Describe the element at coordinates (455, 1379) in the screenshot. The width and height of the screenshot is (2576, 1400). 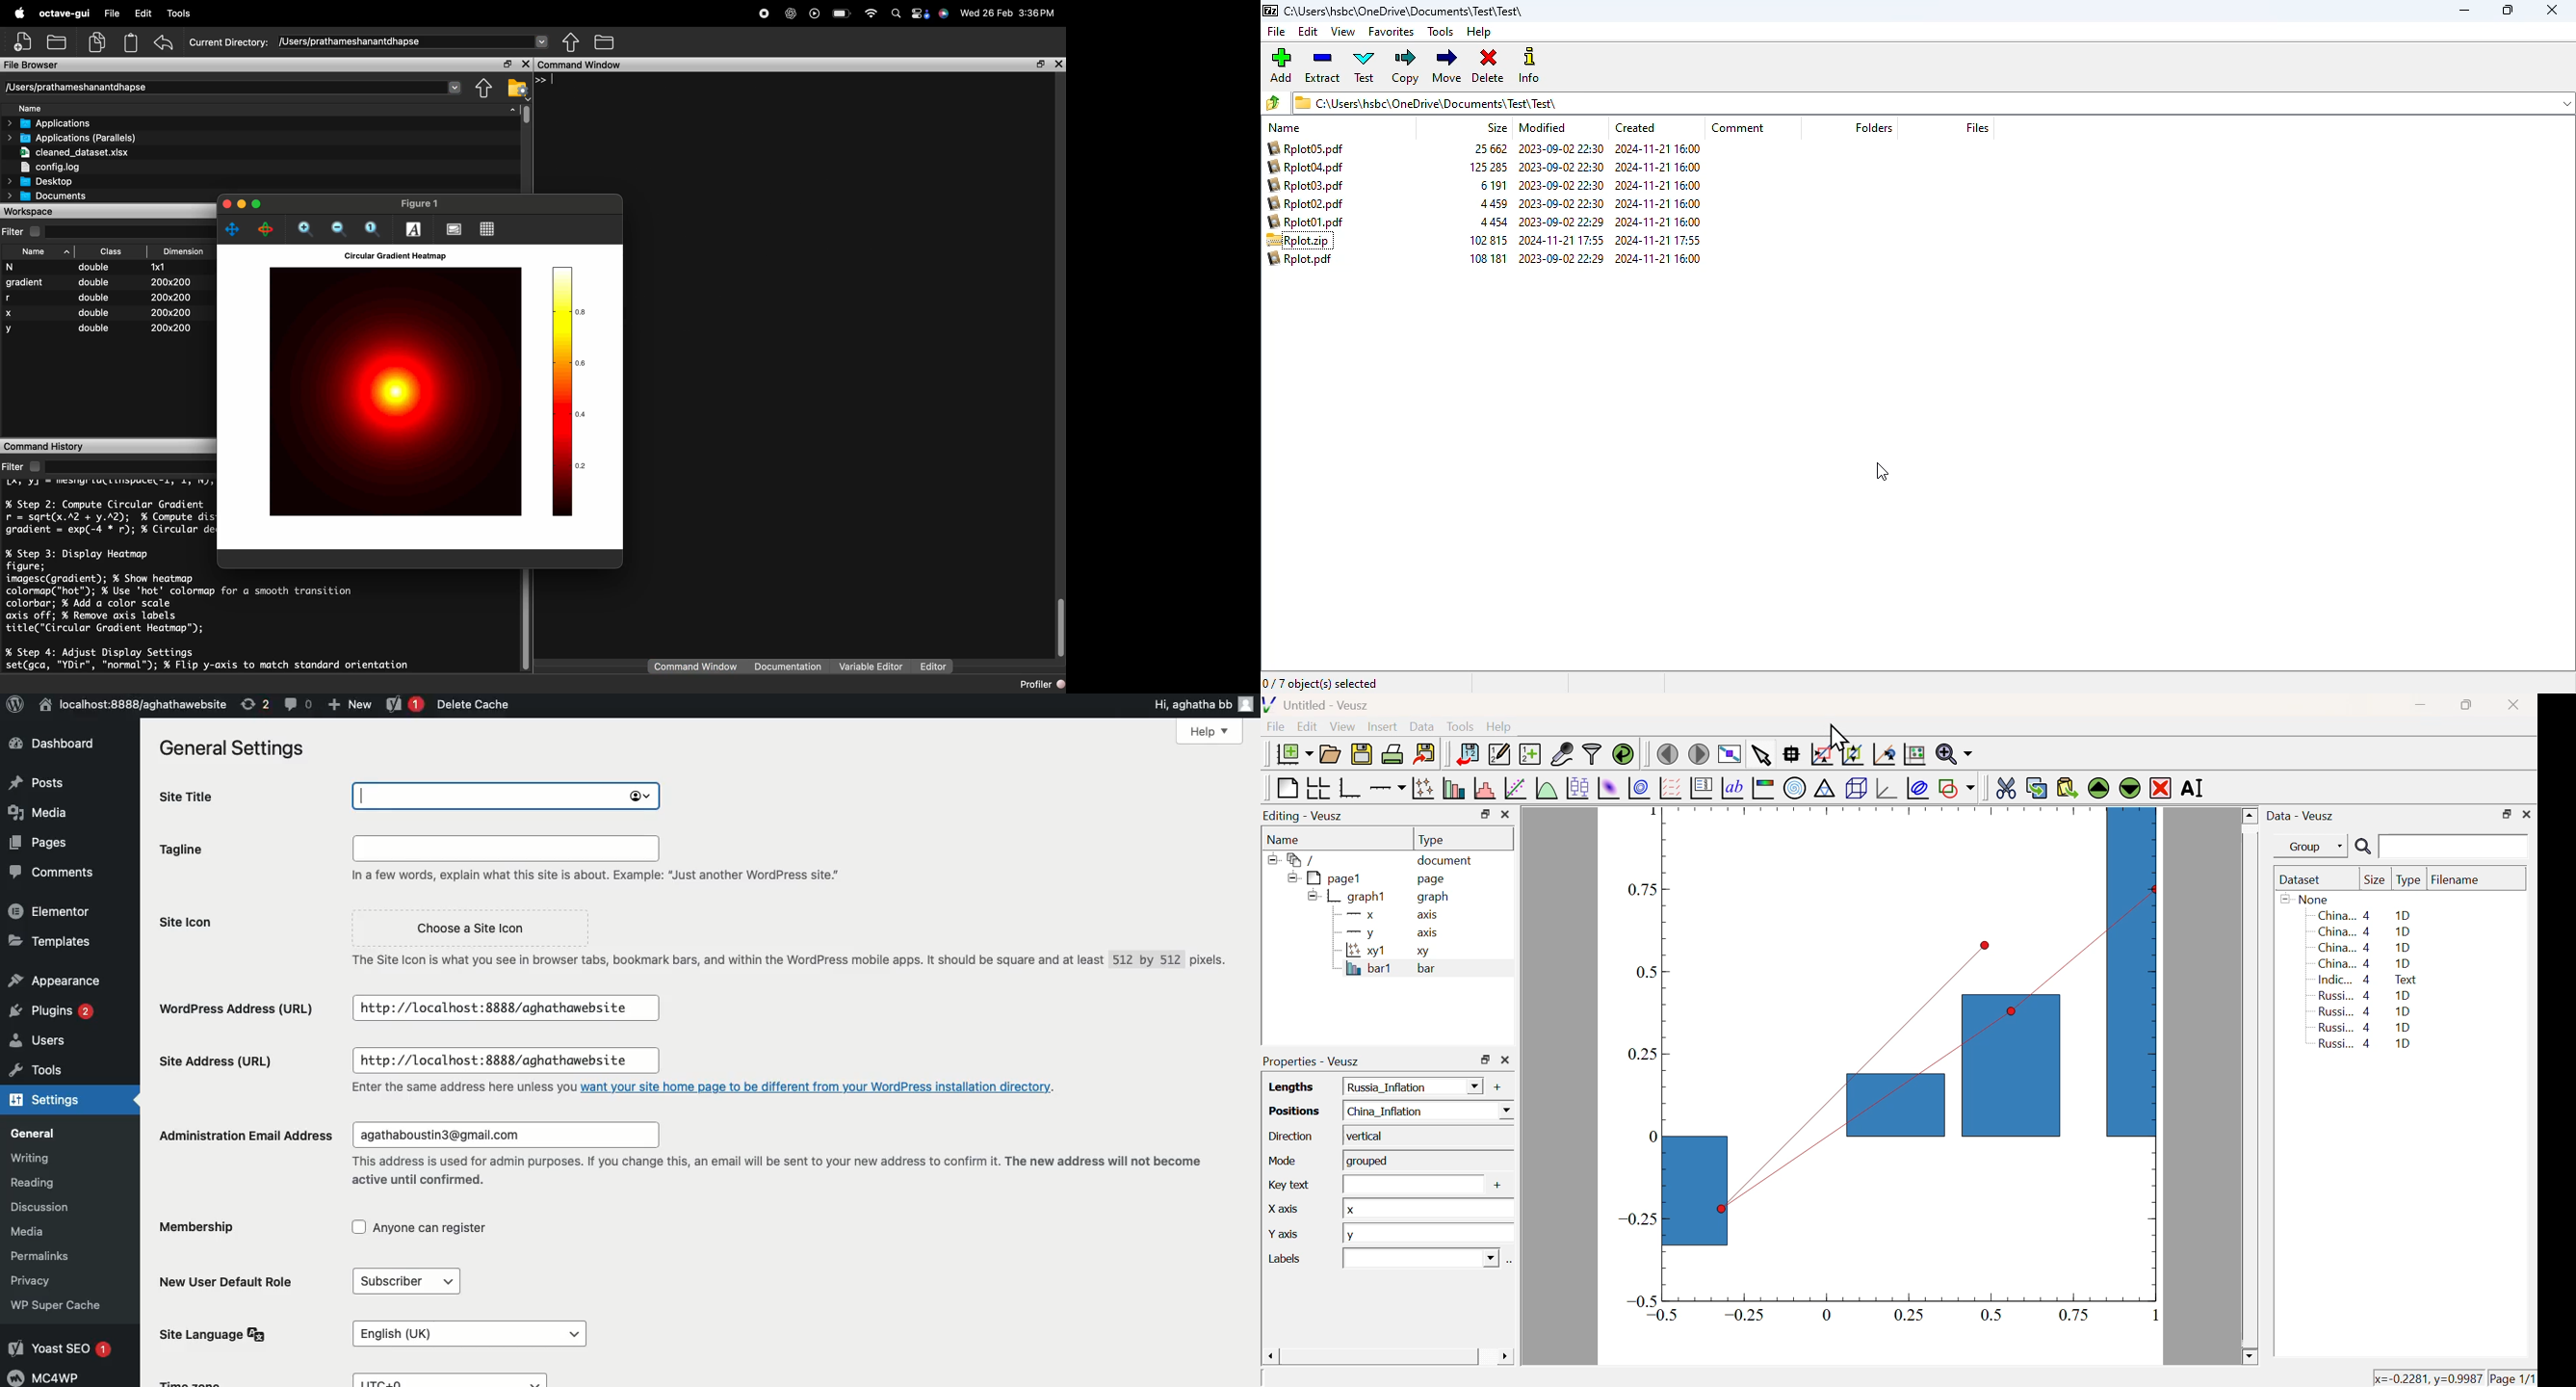
I see `UTC+0` at that location.